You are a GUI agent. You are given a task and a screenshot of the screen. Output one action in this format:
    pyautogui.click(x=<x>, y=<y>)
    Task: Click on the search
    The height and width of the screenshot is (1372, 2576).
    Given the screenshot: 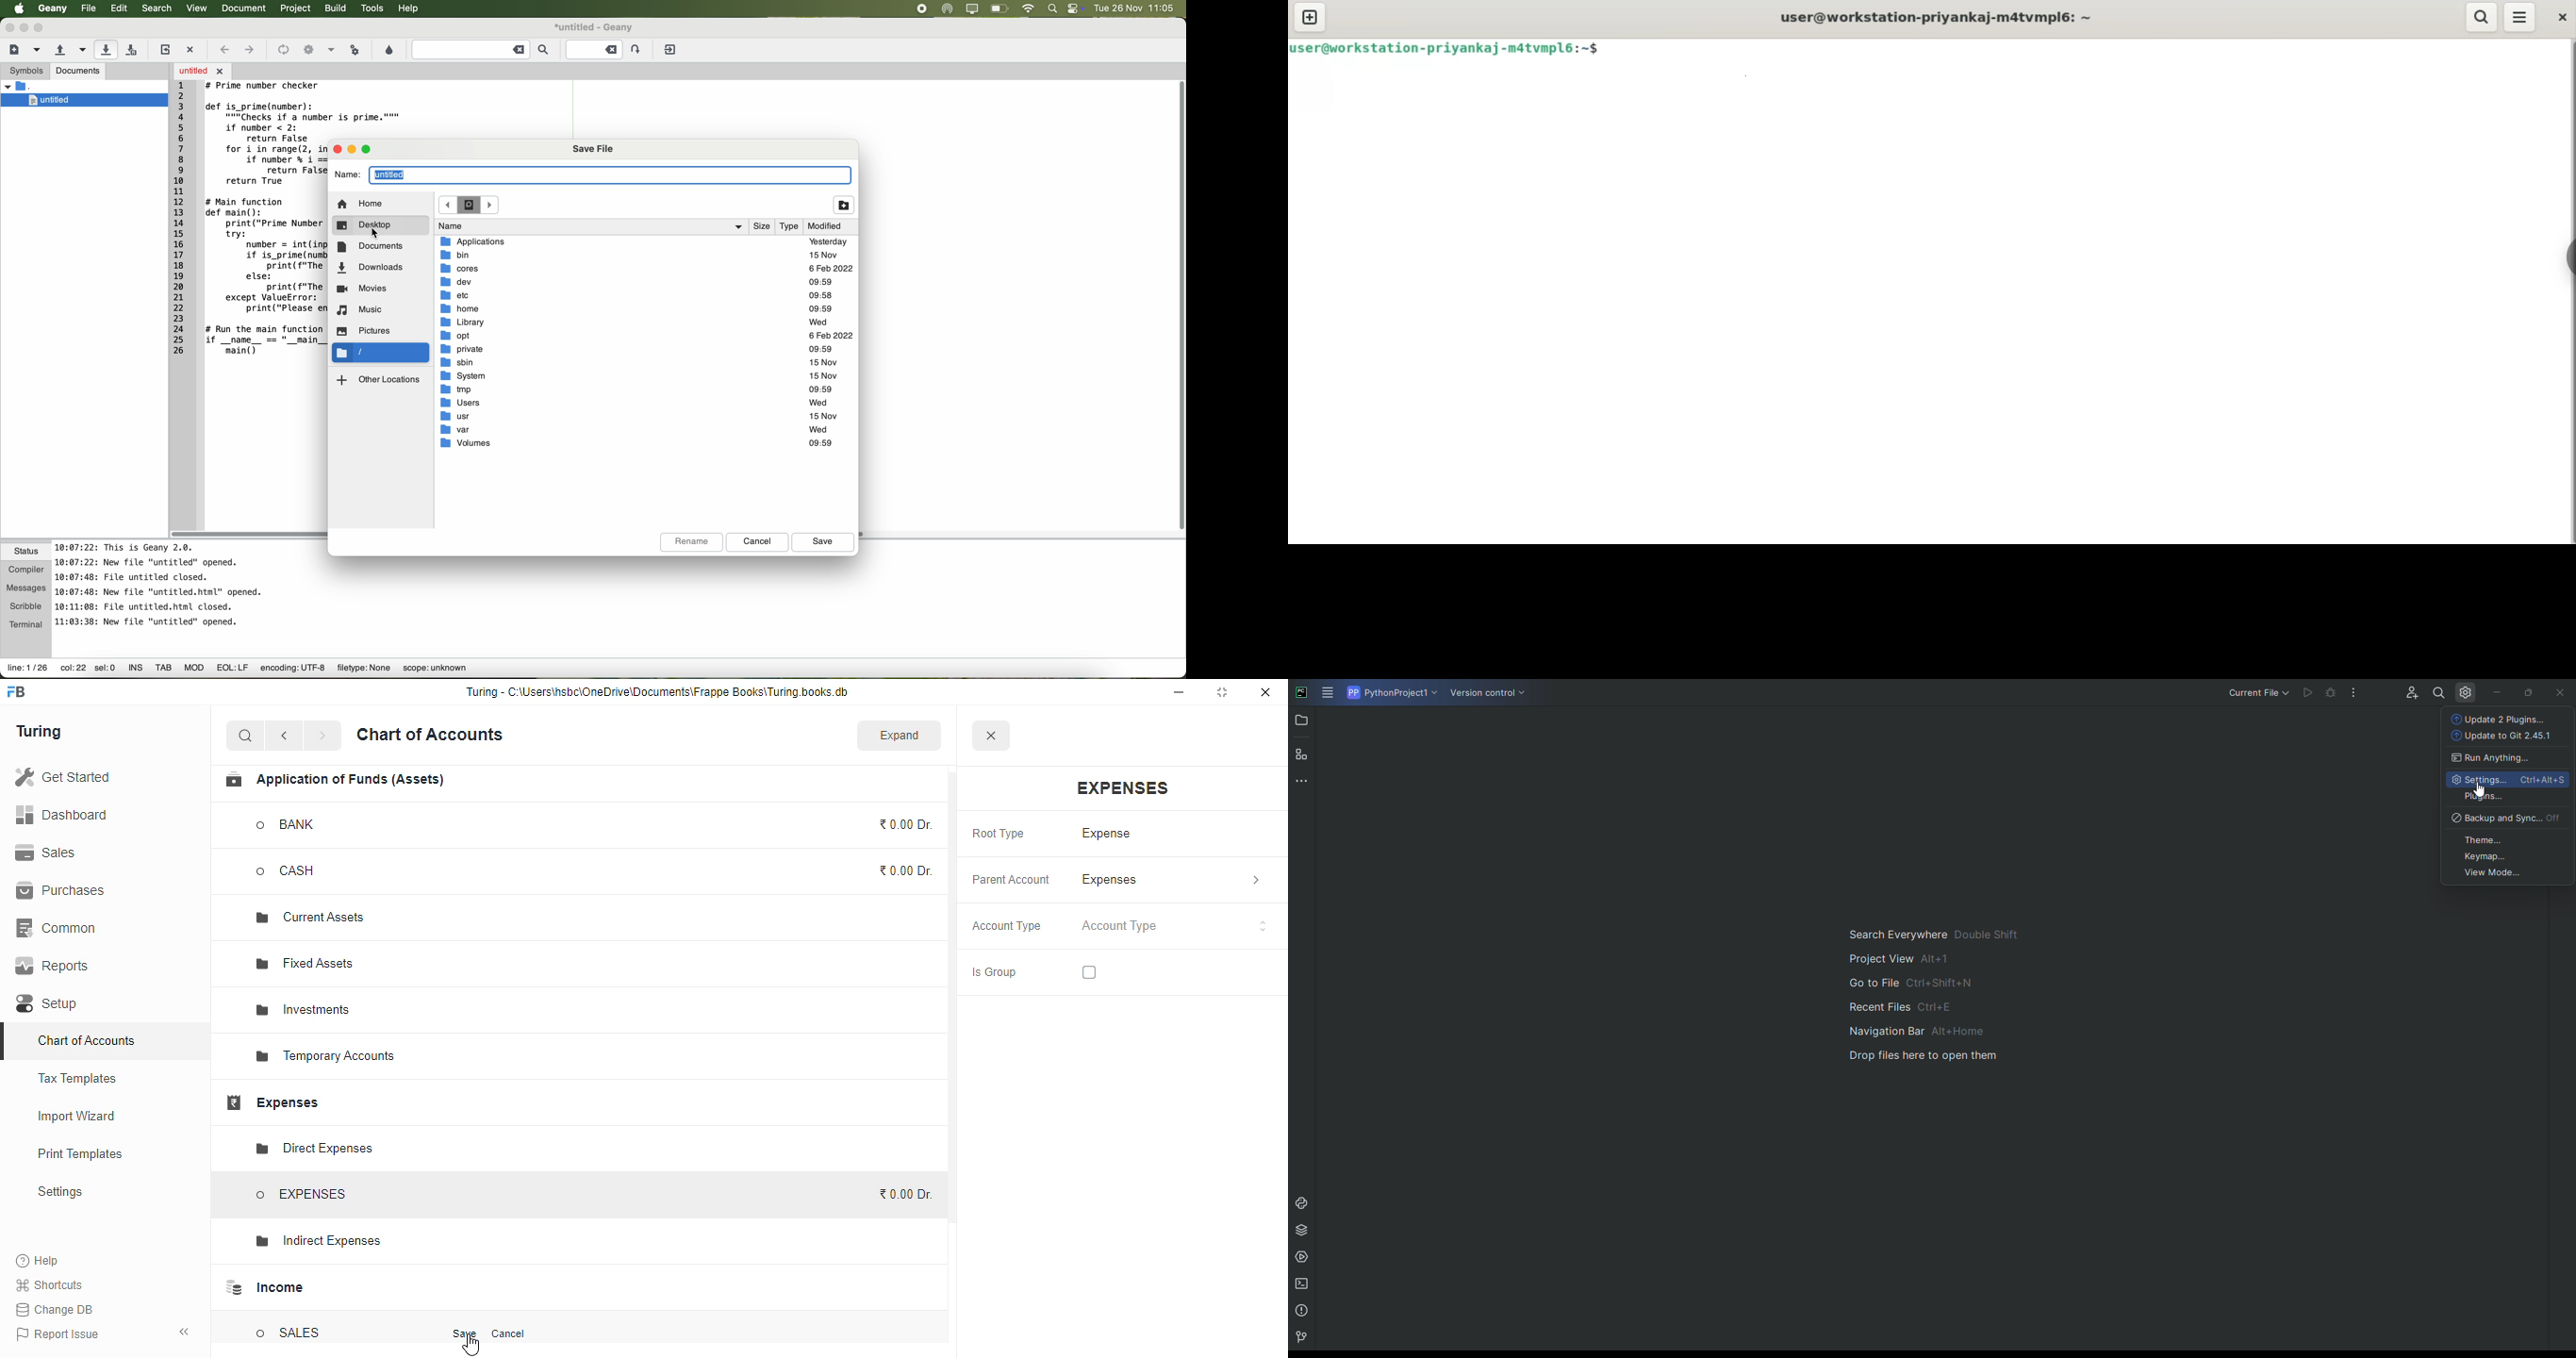 What is the action you would take?
    pyautogui.click(x=156, y=9)
    